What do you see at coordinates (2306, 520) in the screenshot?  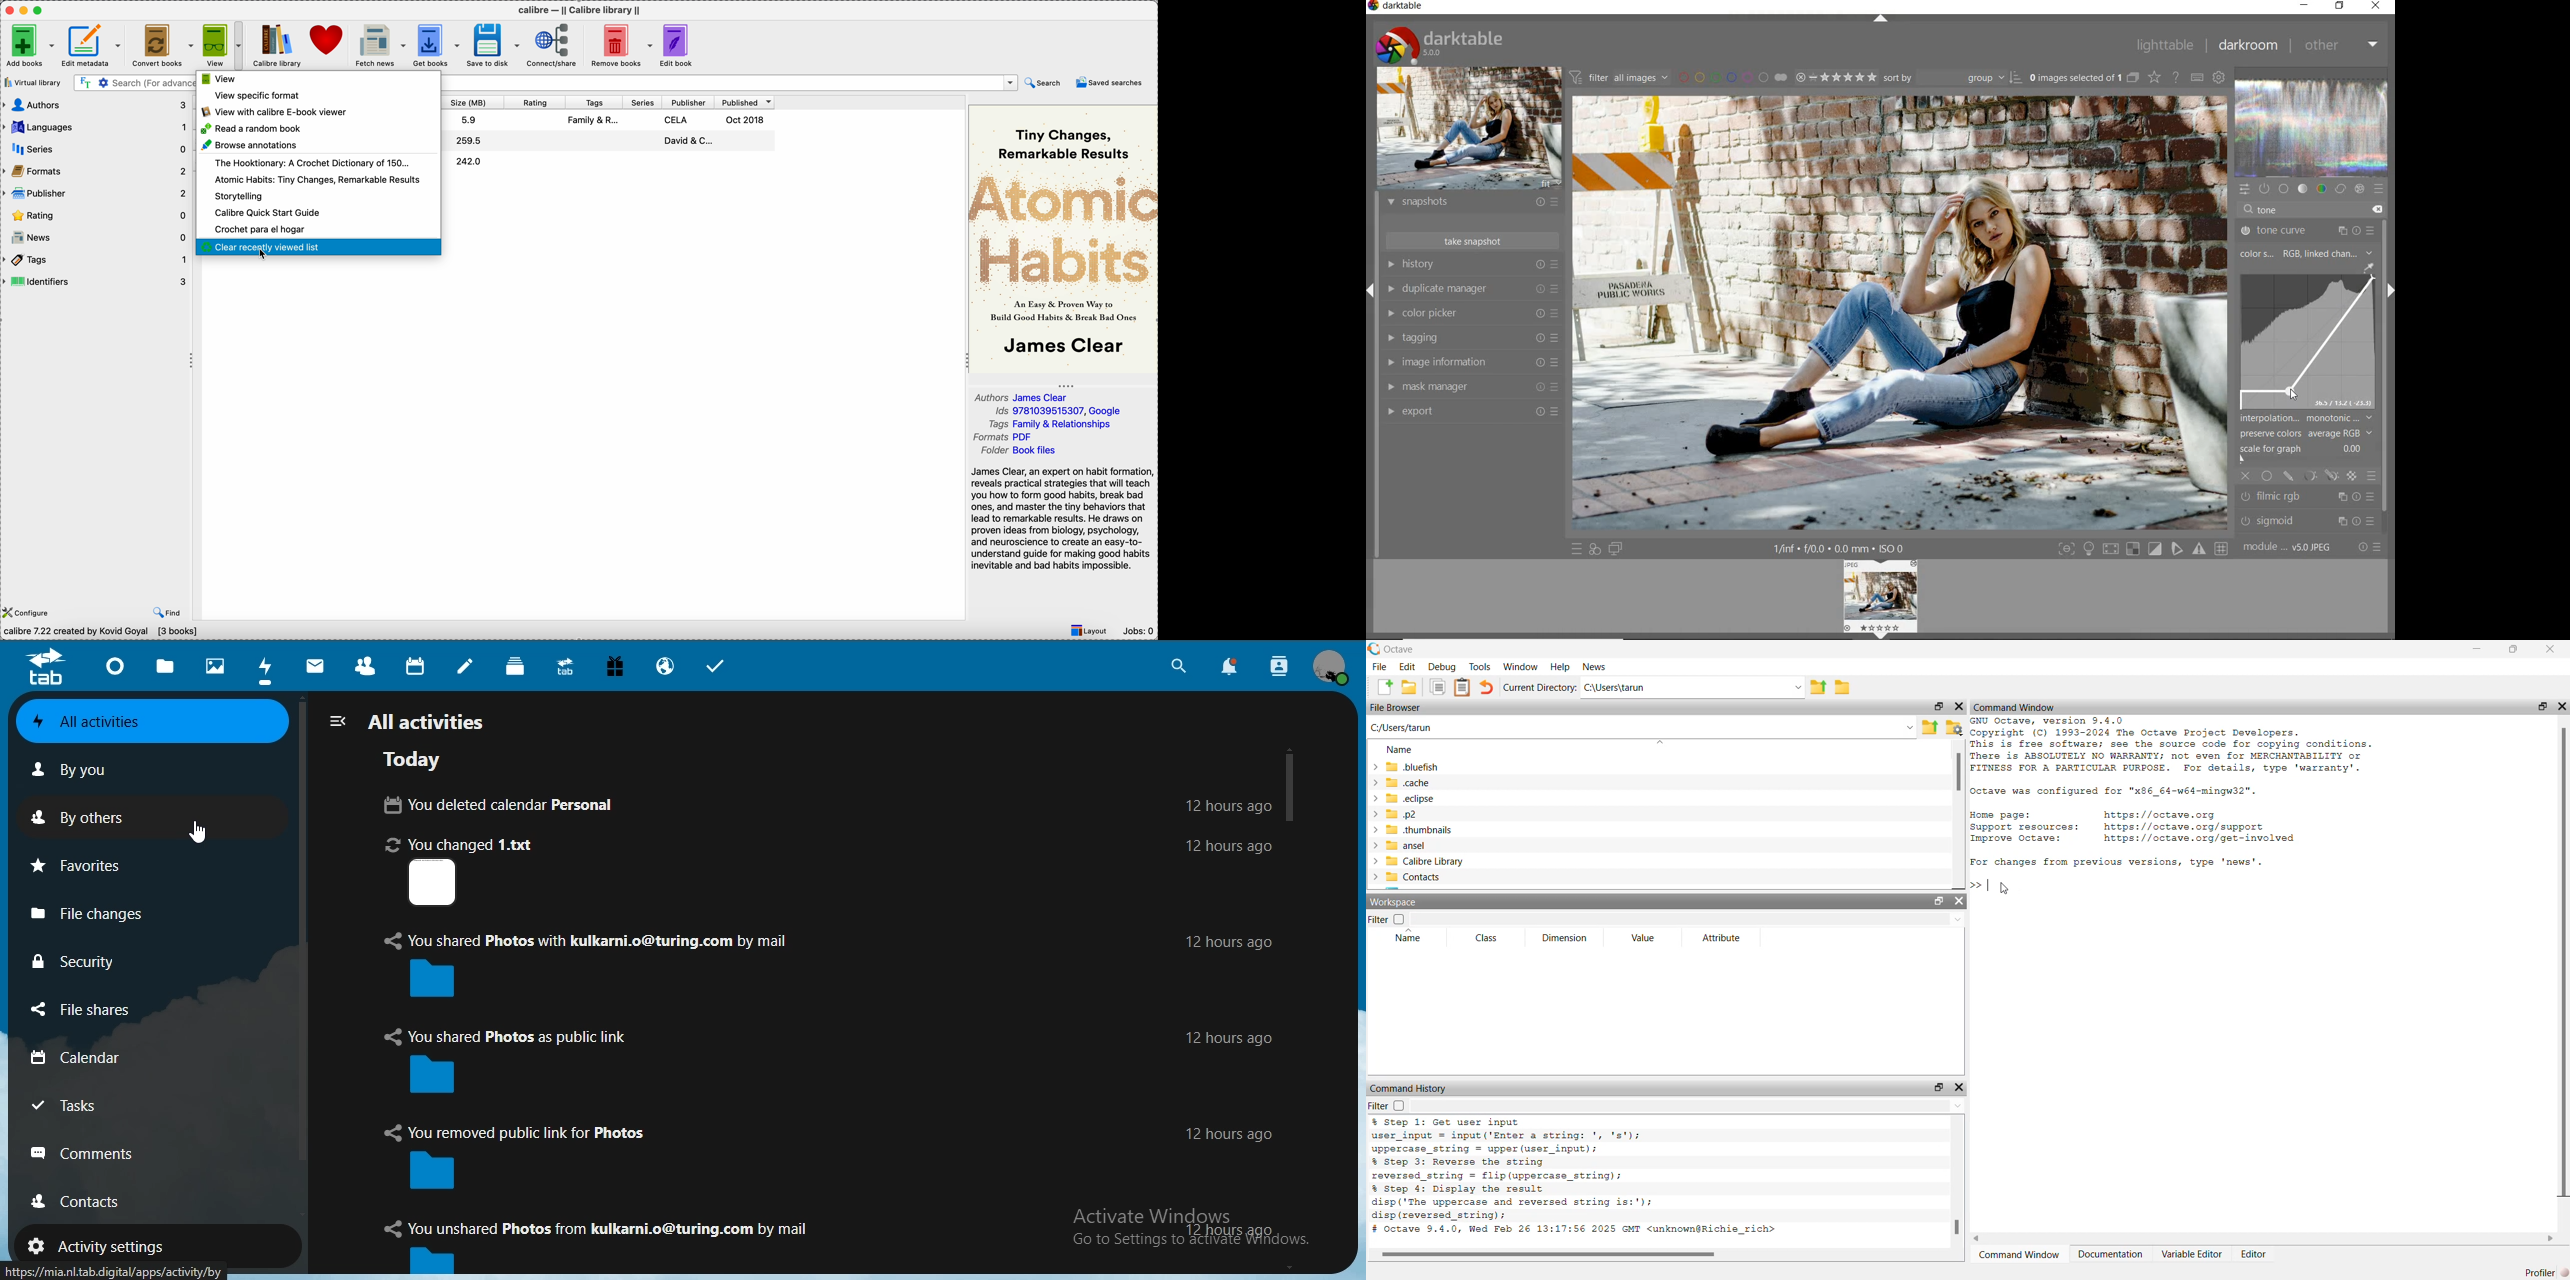 I see `sigmoid` at bounding box center [2306, 520].